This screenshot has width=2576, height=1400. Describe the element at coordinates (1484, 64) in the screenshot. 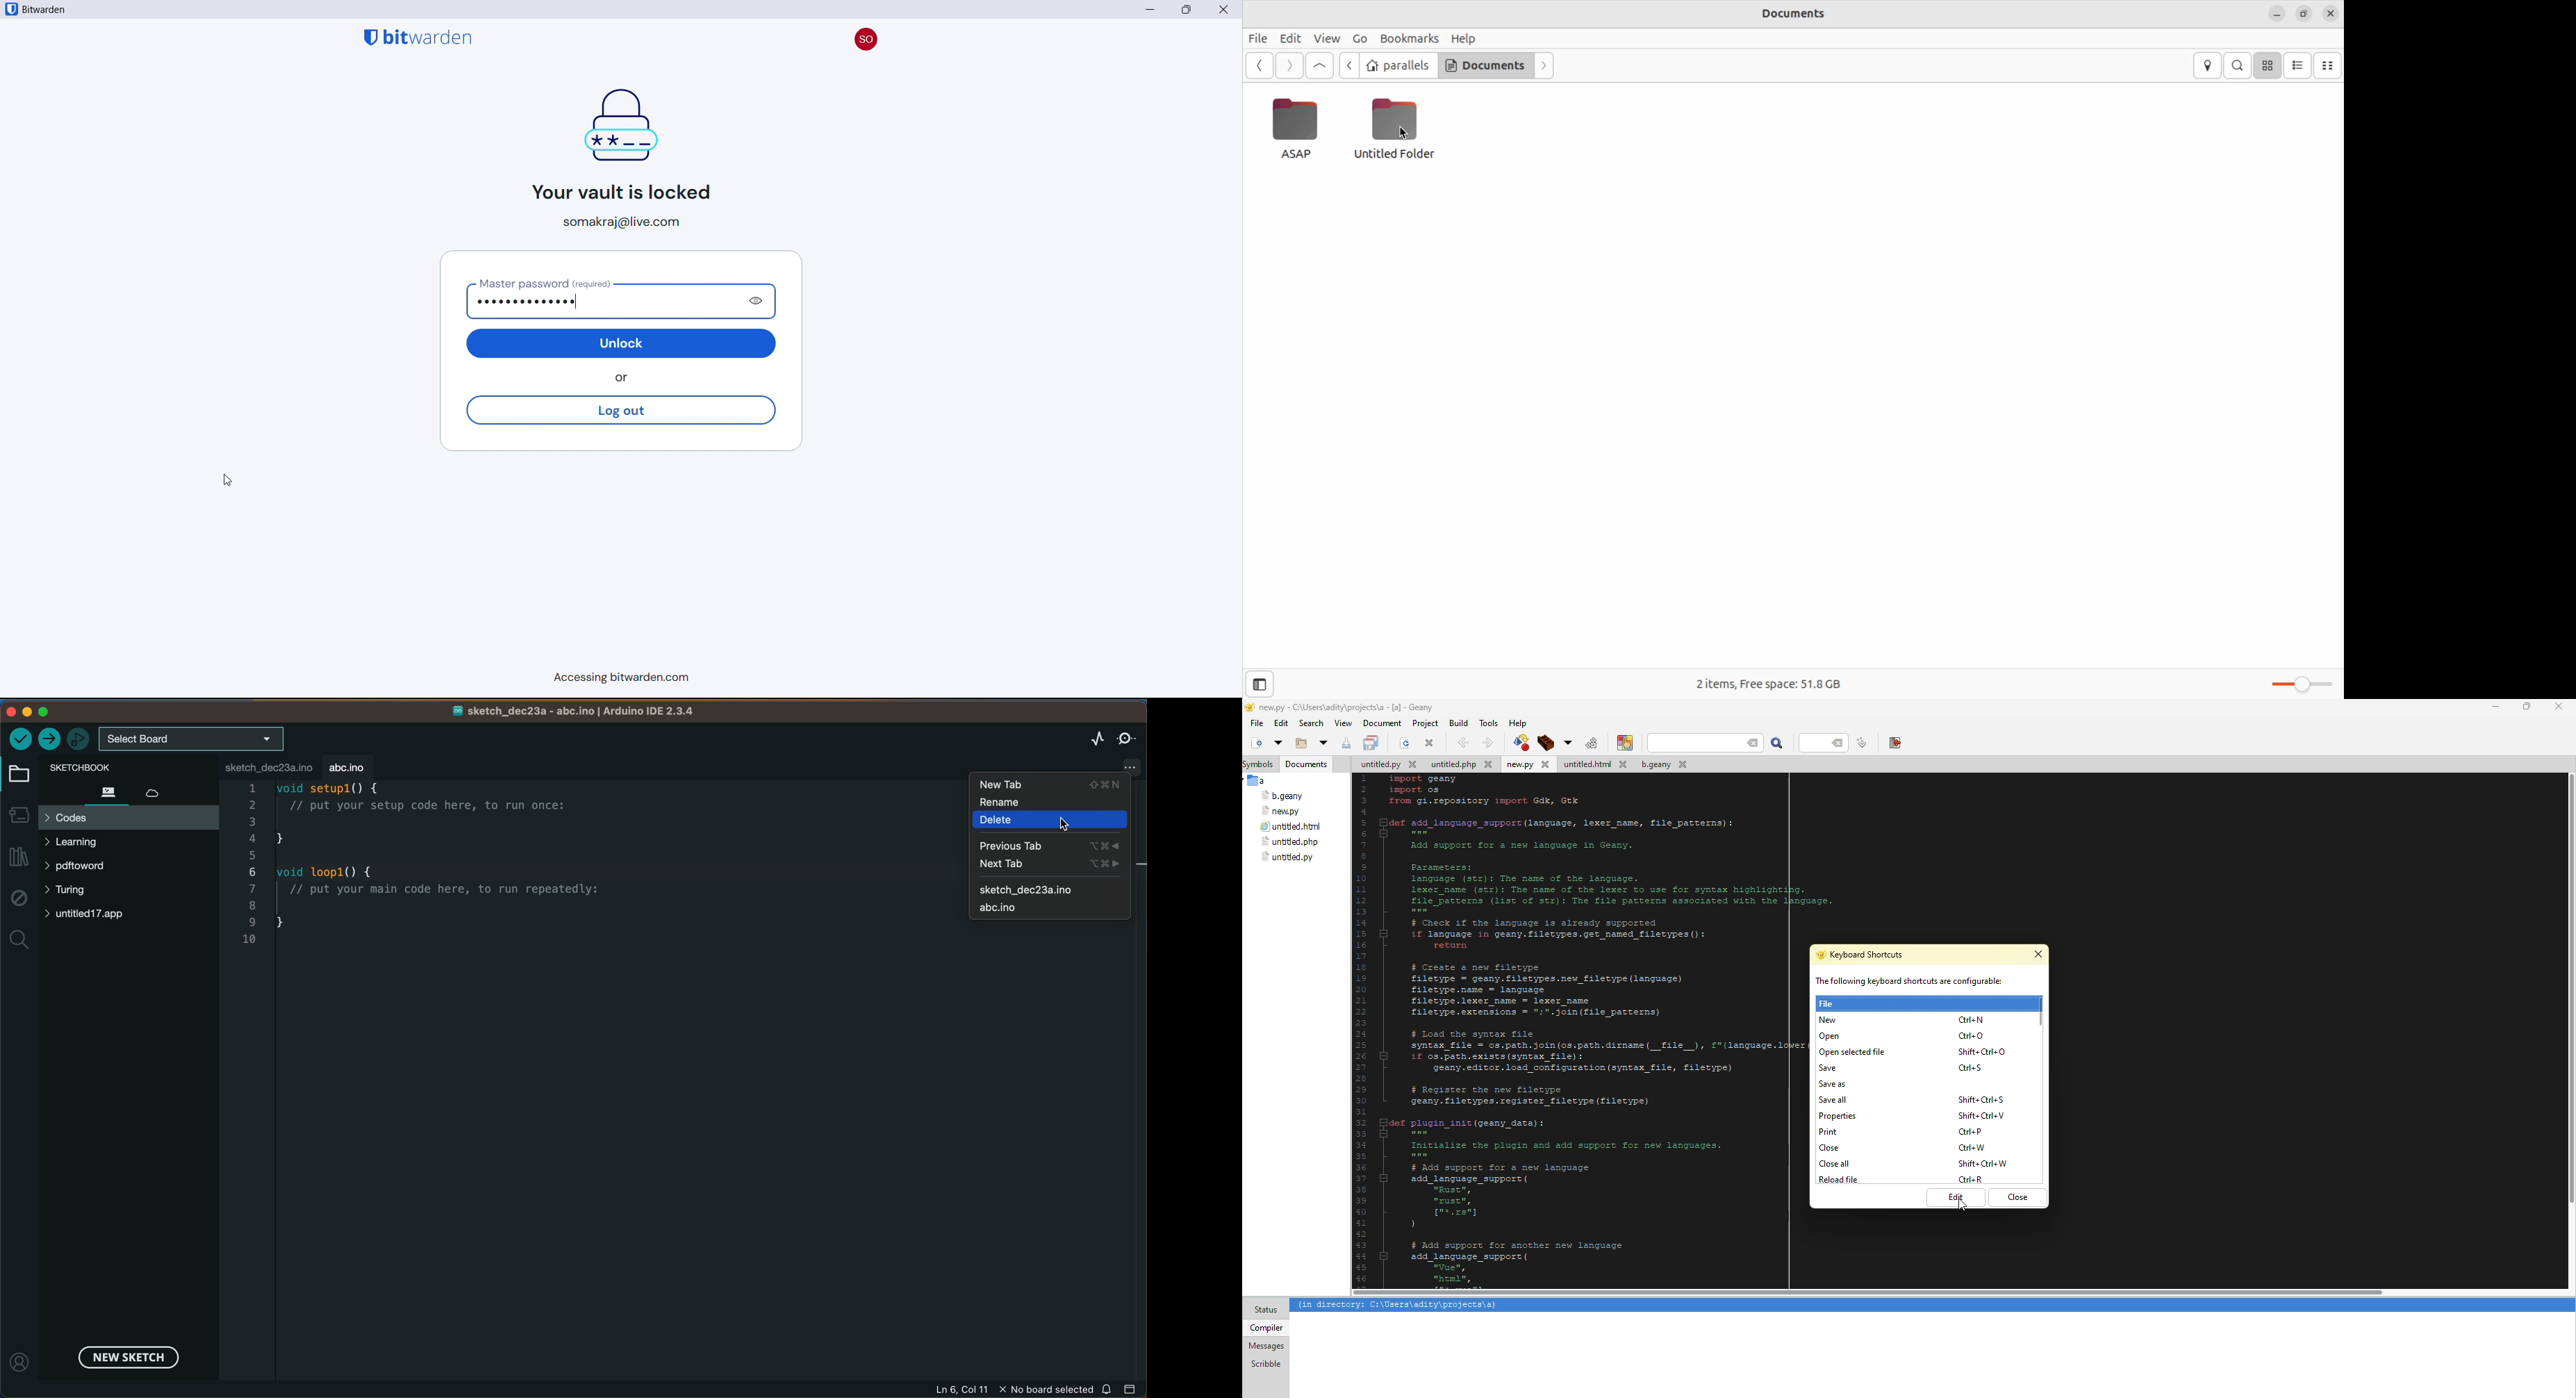

I see `Documents` at that location.